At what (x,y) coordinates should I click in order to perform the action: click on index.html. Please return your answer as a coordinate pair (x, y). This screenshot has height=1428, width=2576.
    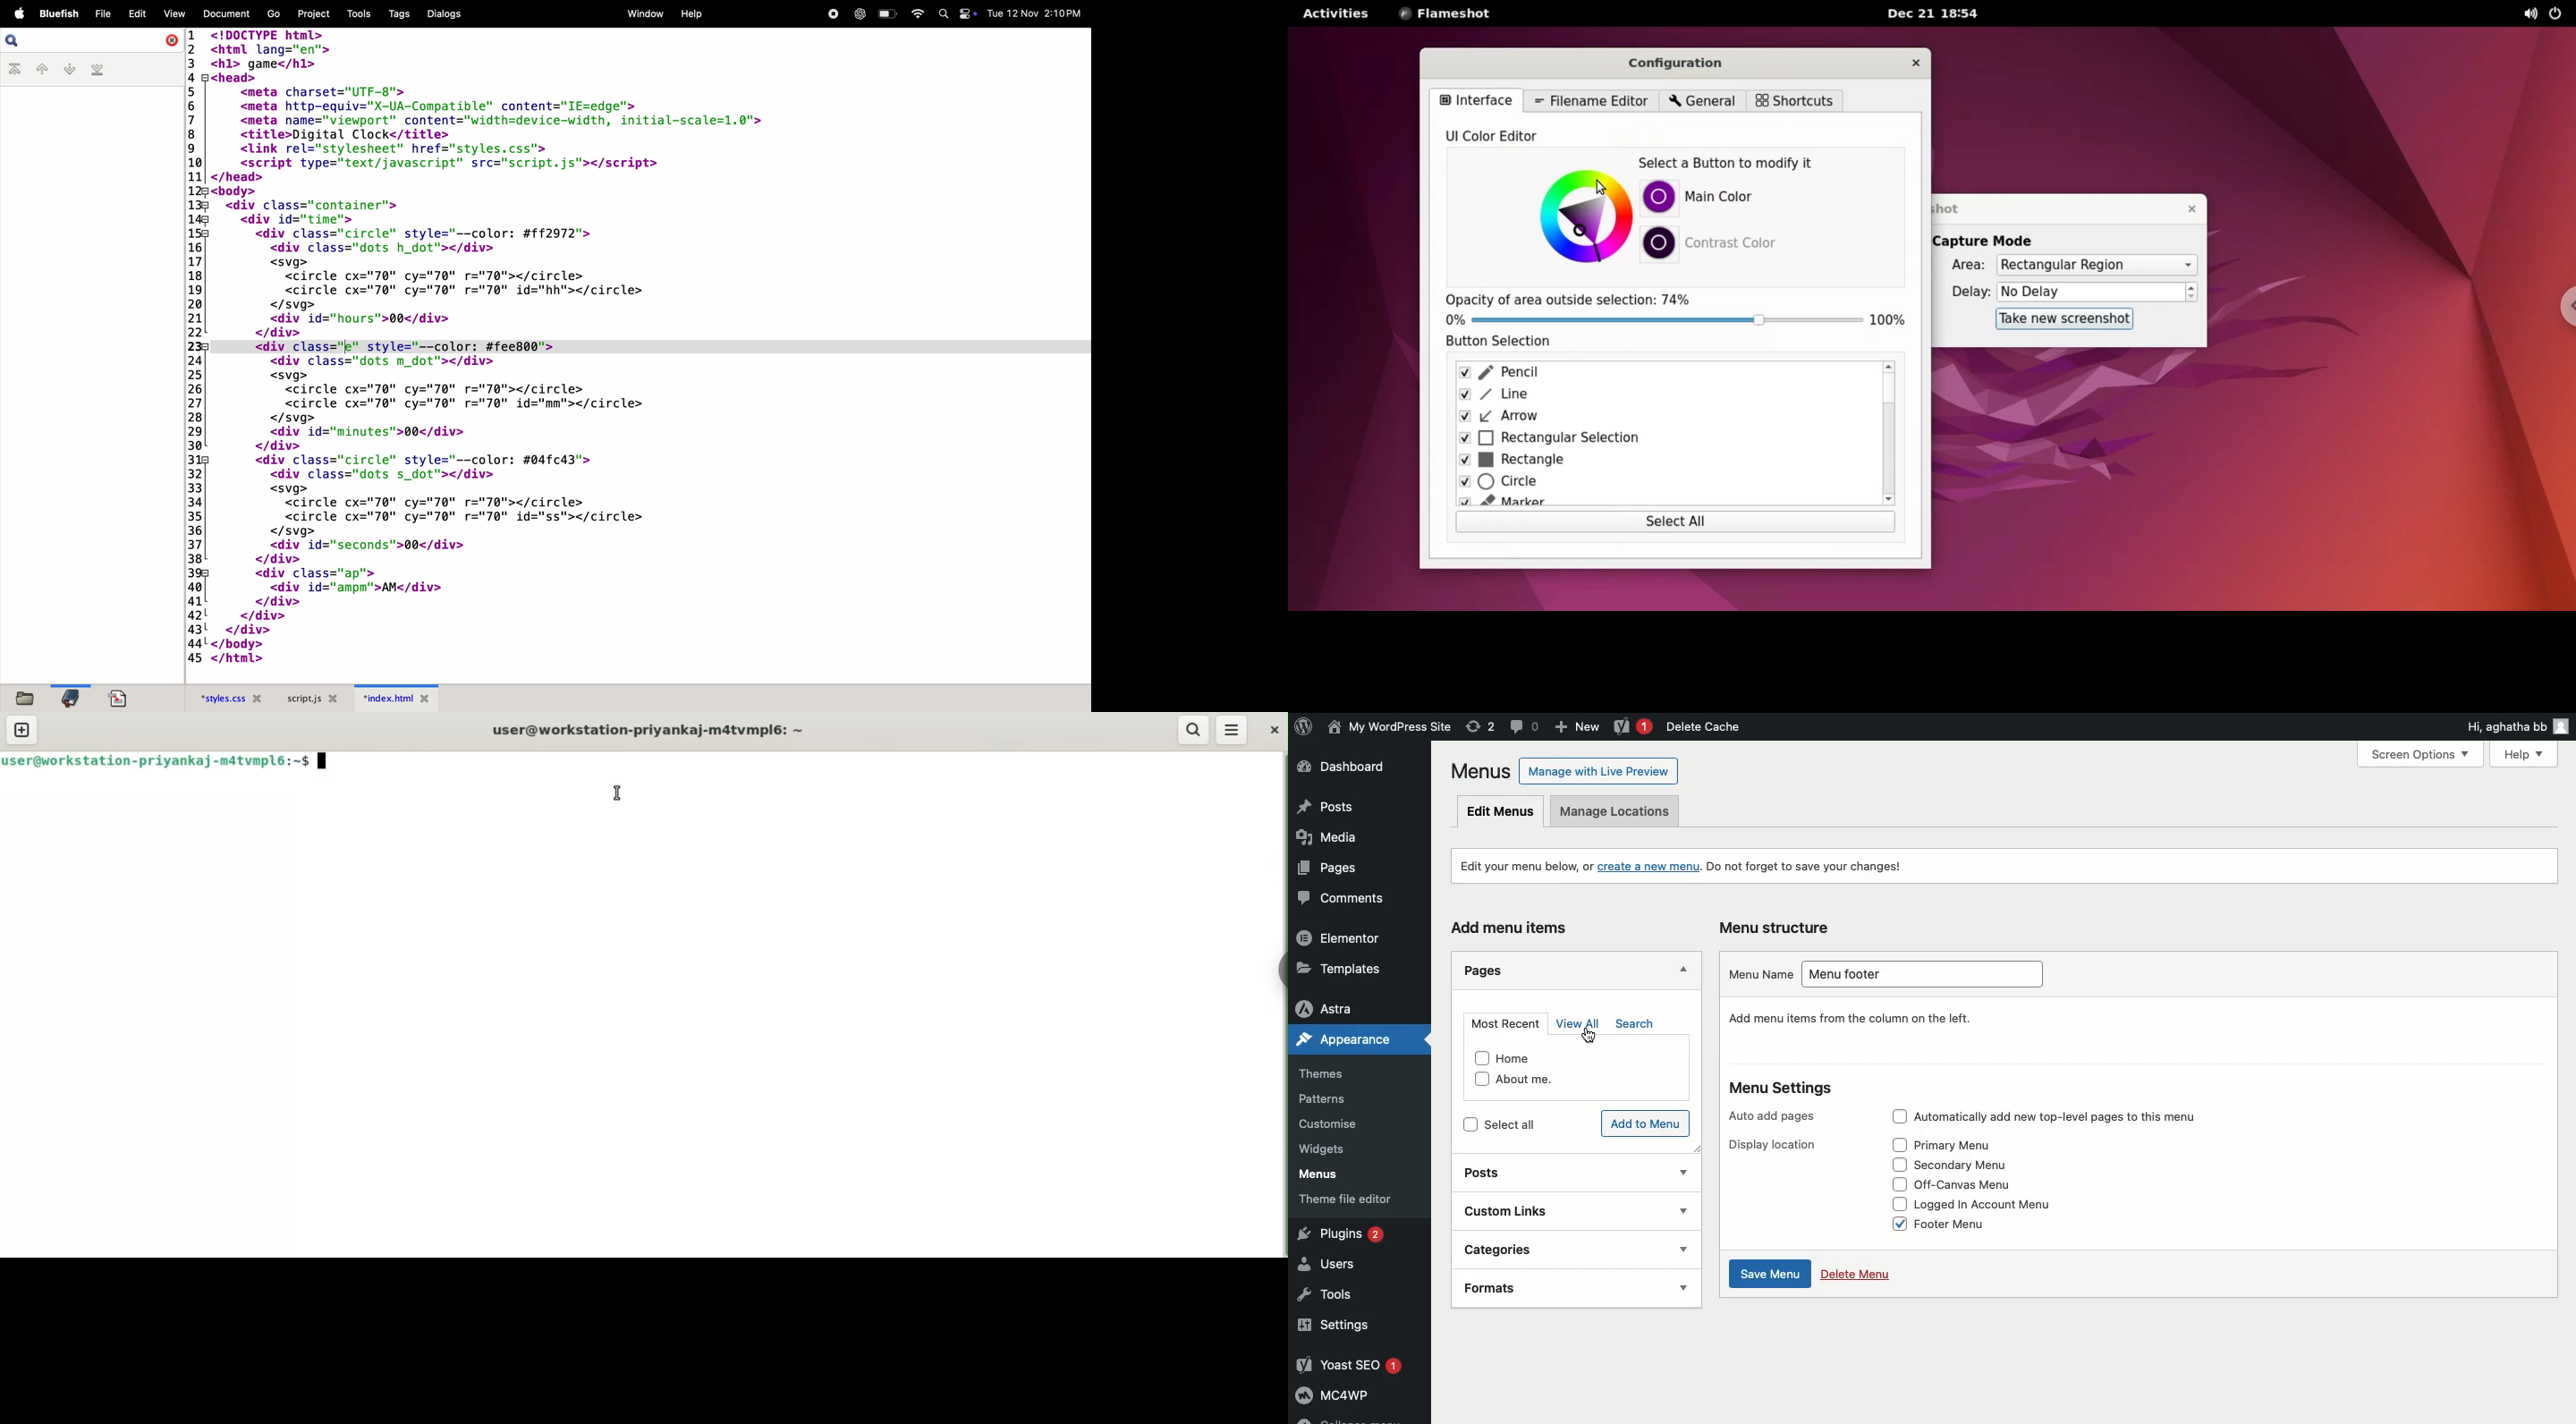
    Looking at the image, I should click on (395, 699).